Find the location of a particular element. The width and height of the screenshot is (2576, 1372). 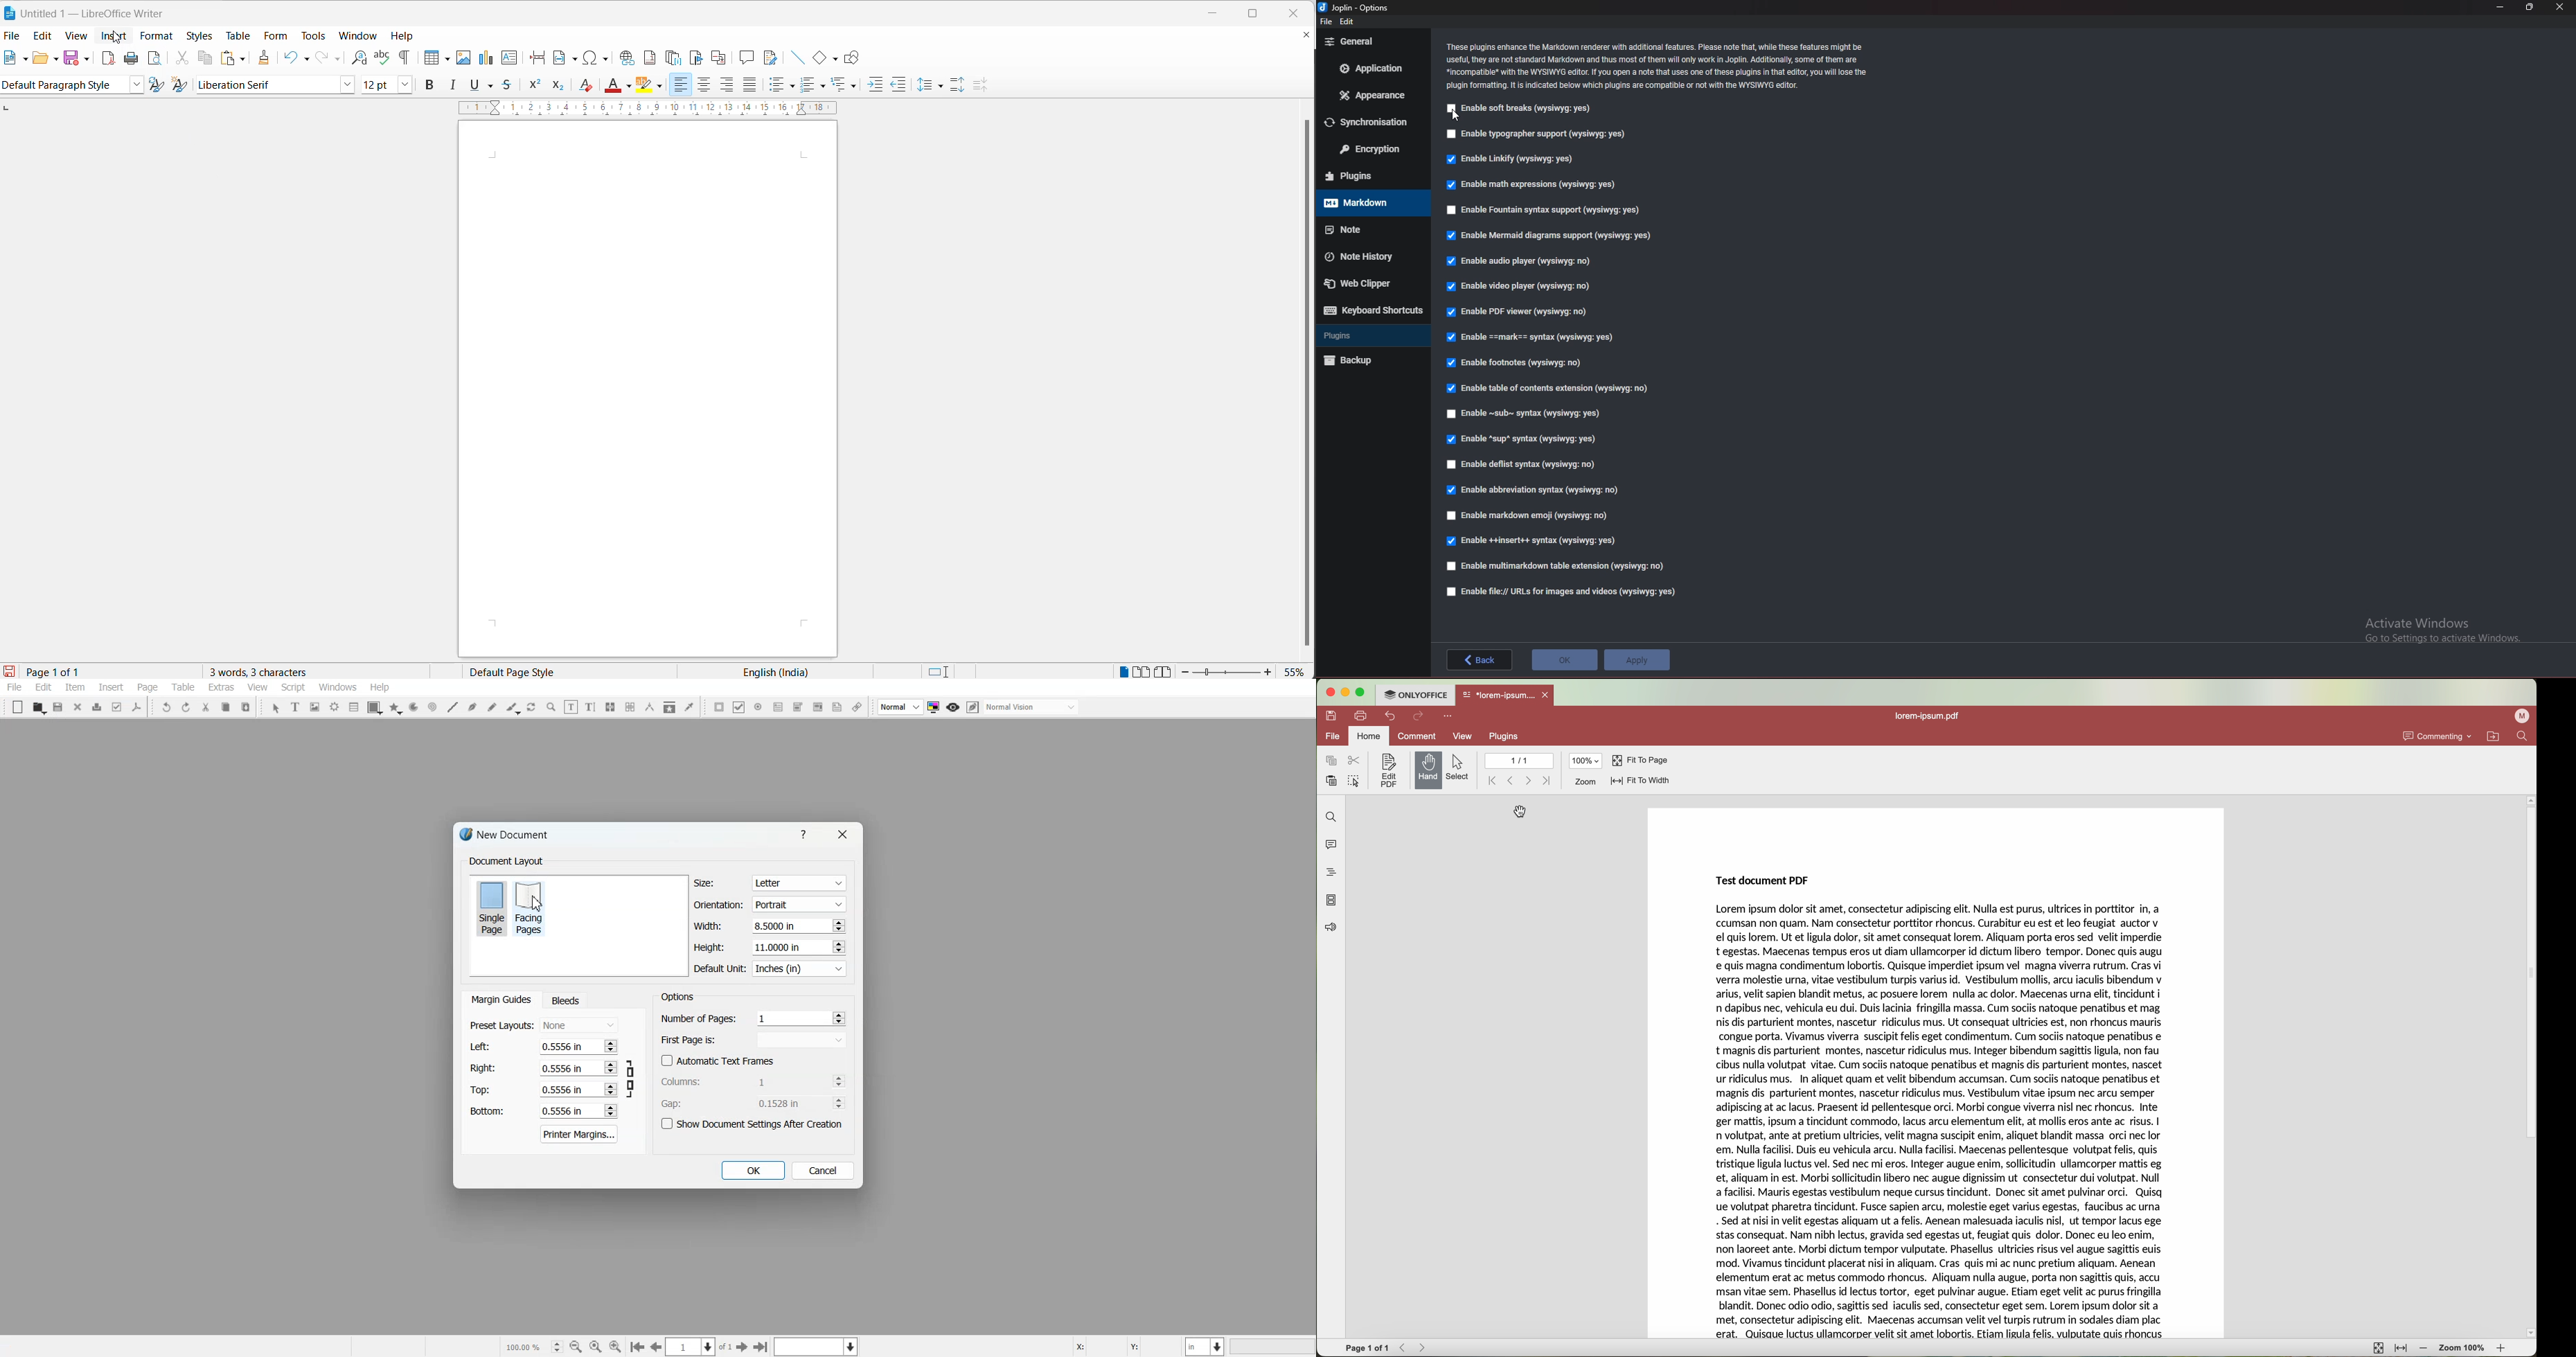

enable video player is located at coordinates (1523, 288).